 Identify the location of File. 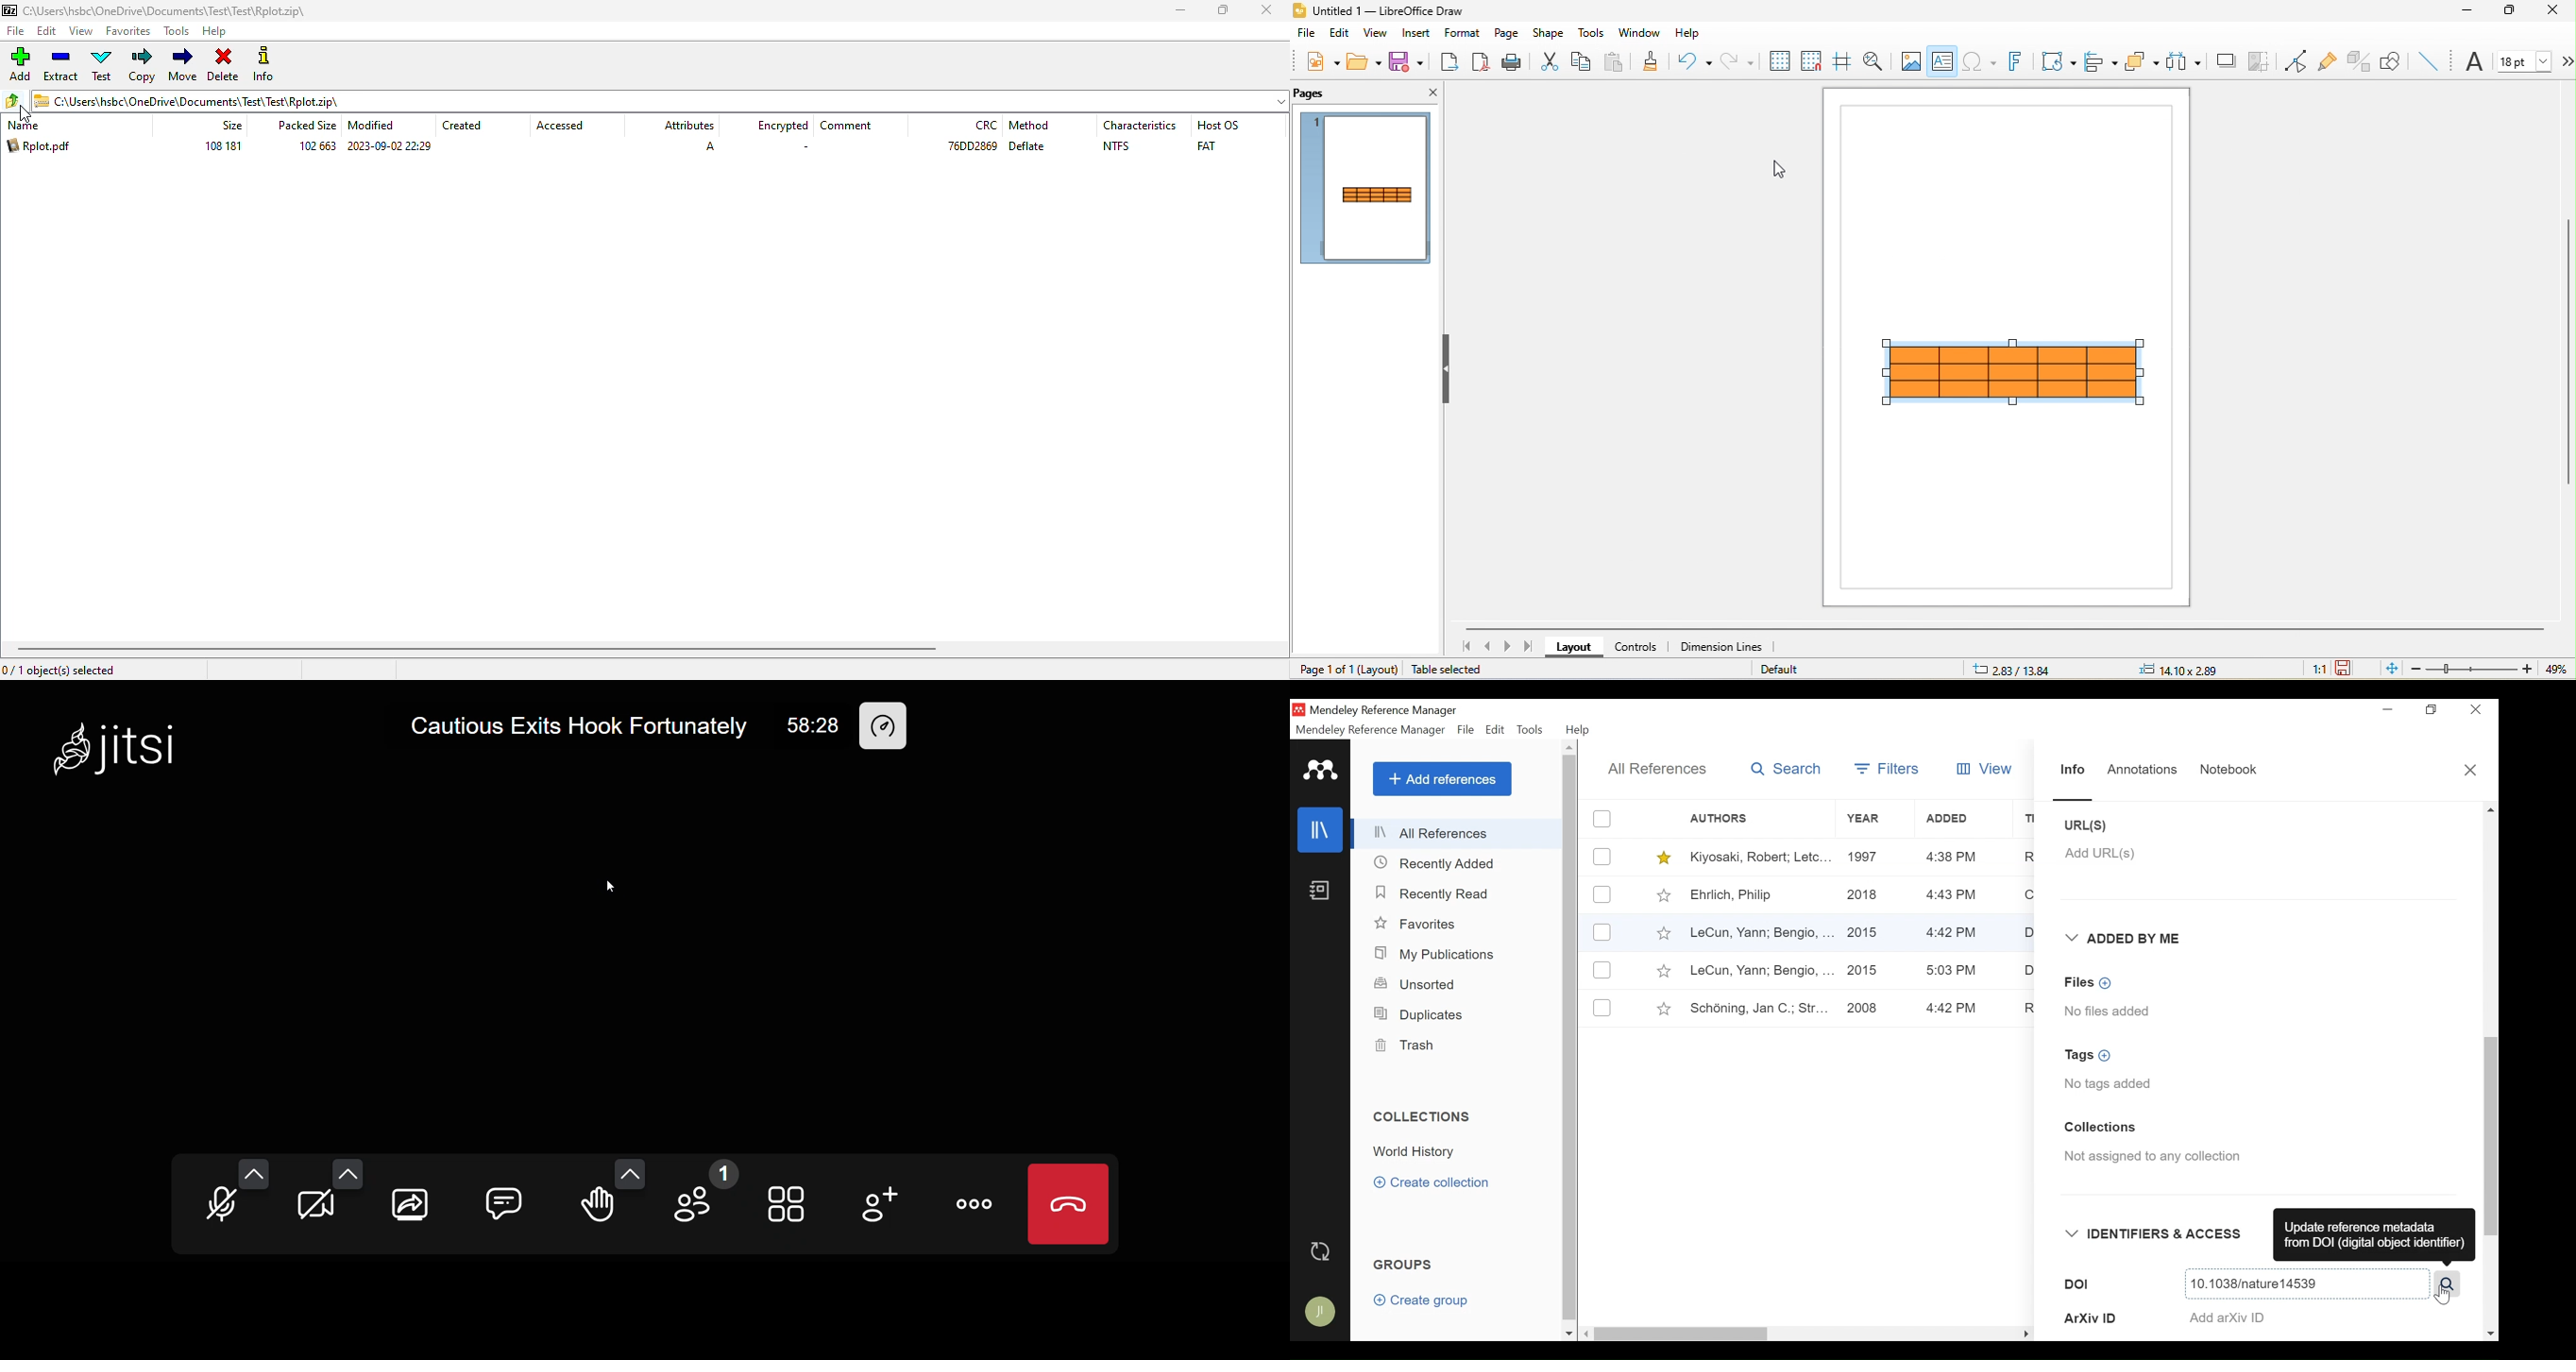
(1467, 730).